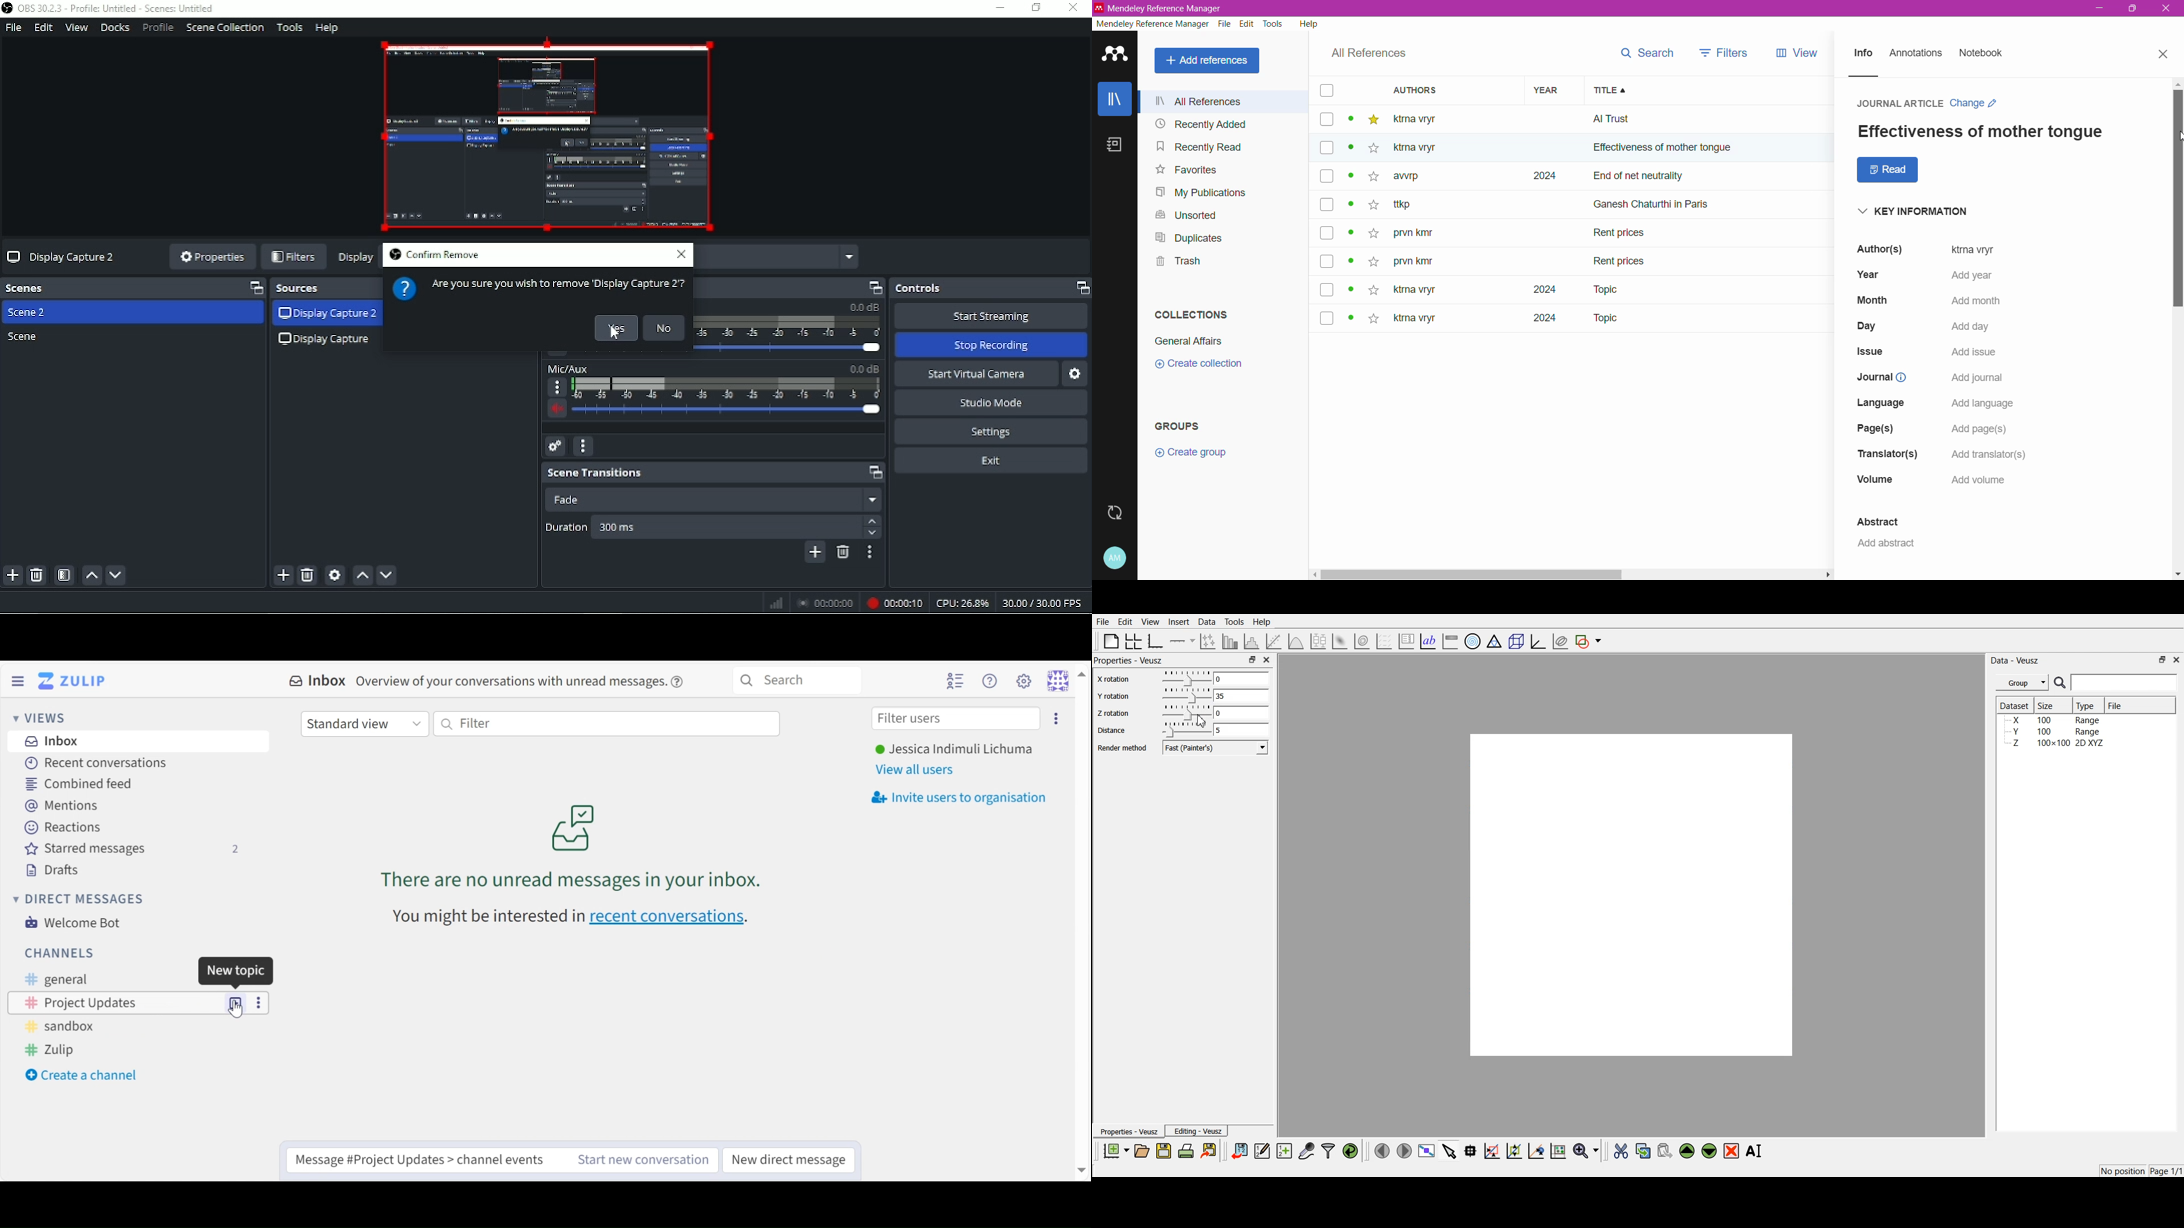  Describe the element at coordinates (1876, 520) in the screenshot. I see `Abstract` at that location.